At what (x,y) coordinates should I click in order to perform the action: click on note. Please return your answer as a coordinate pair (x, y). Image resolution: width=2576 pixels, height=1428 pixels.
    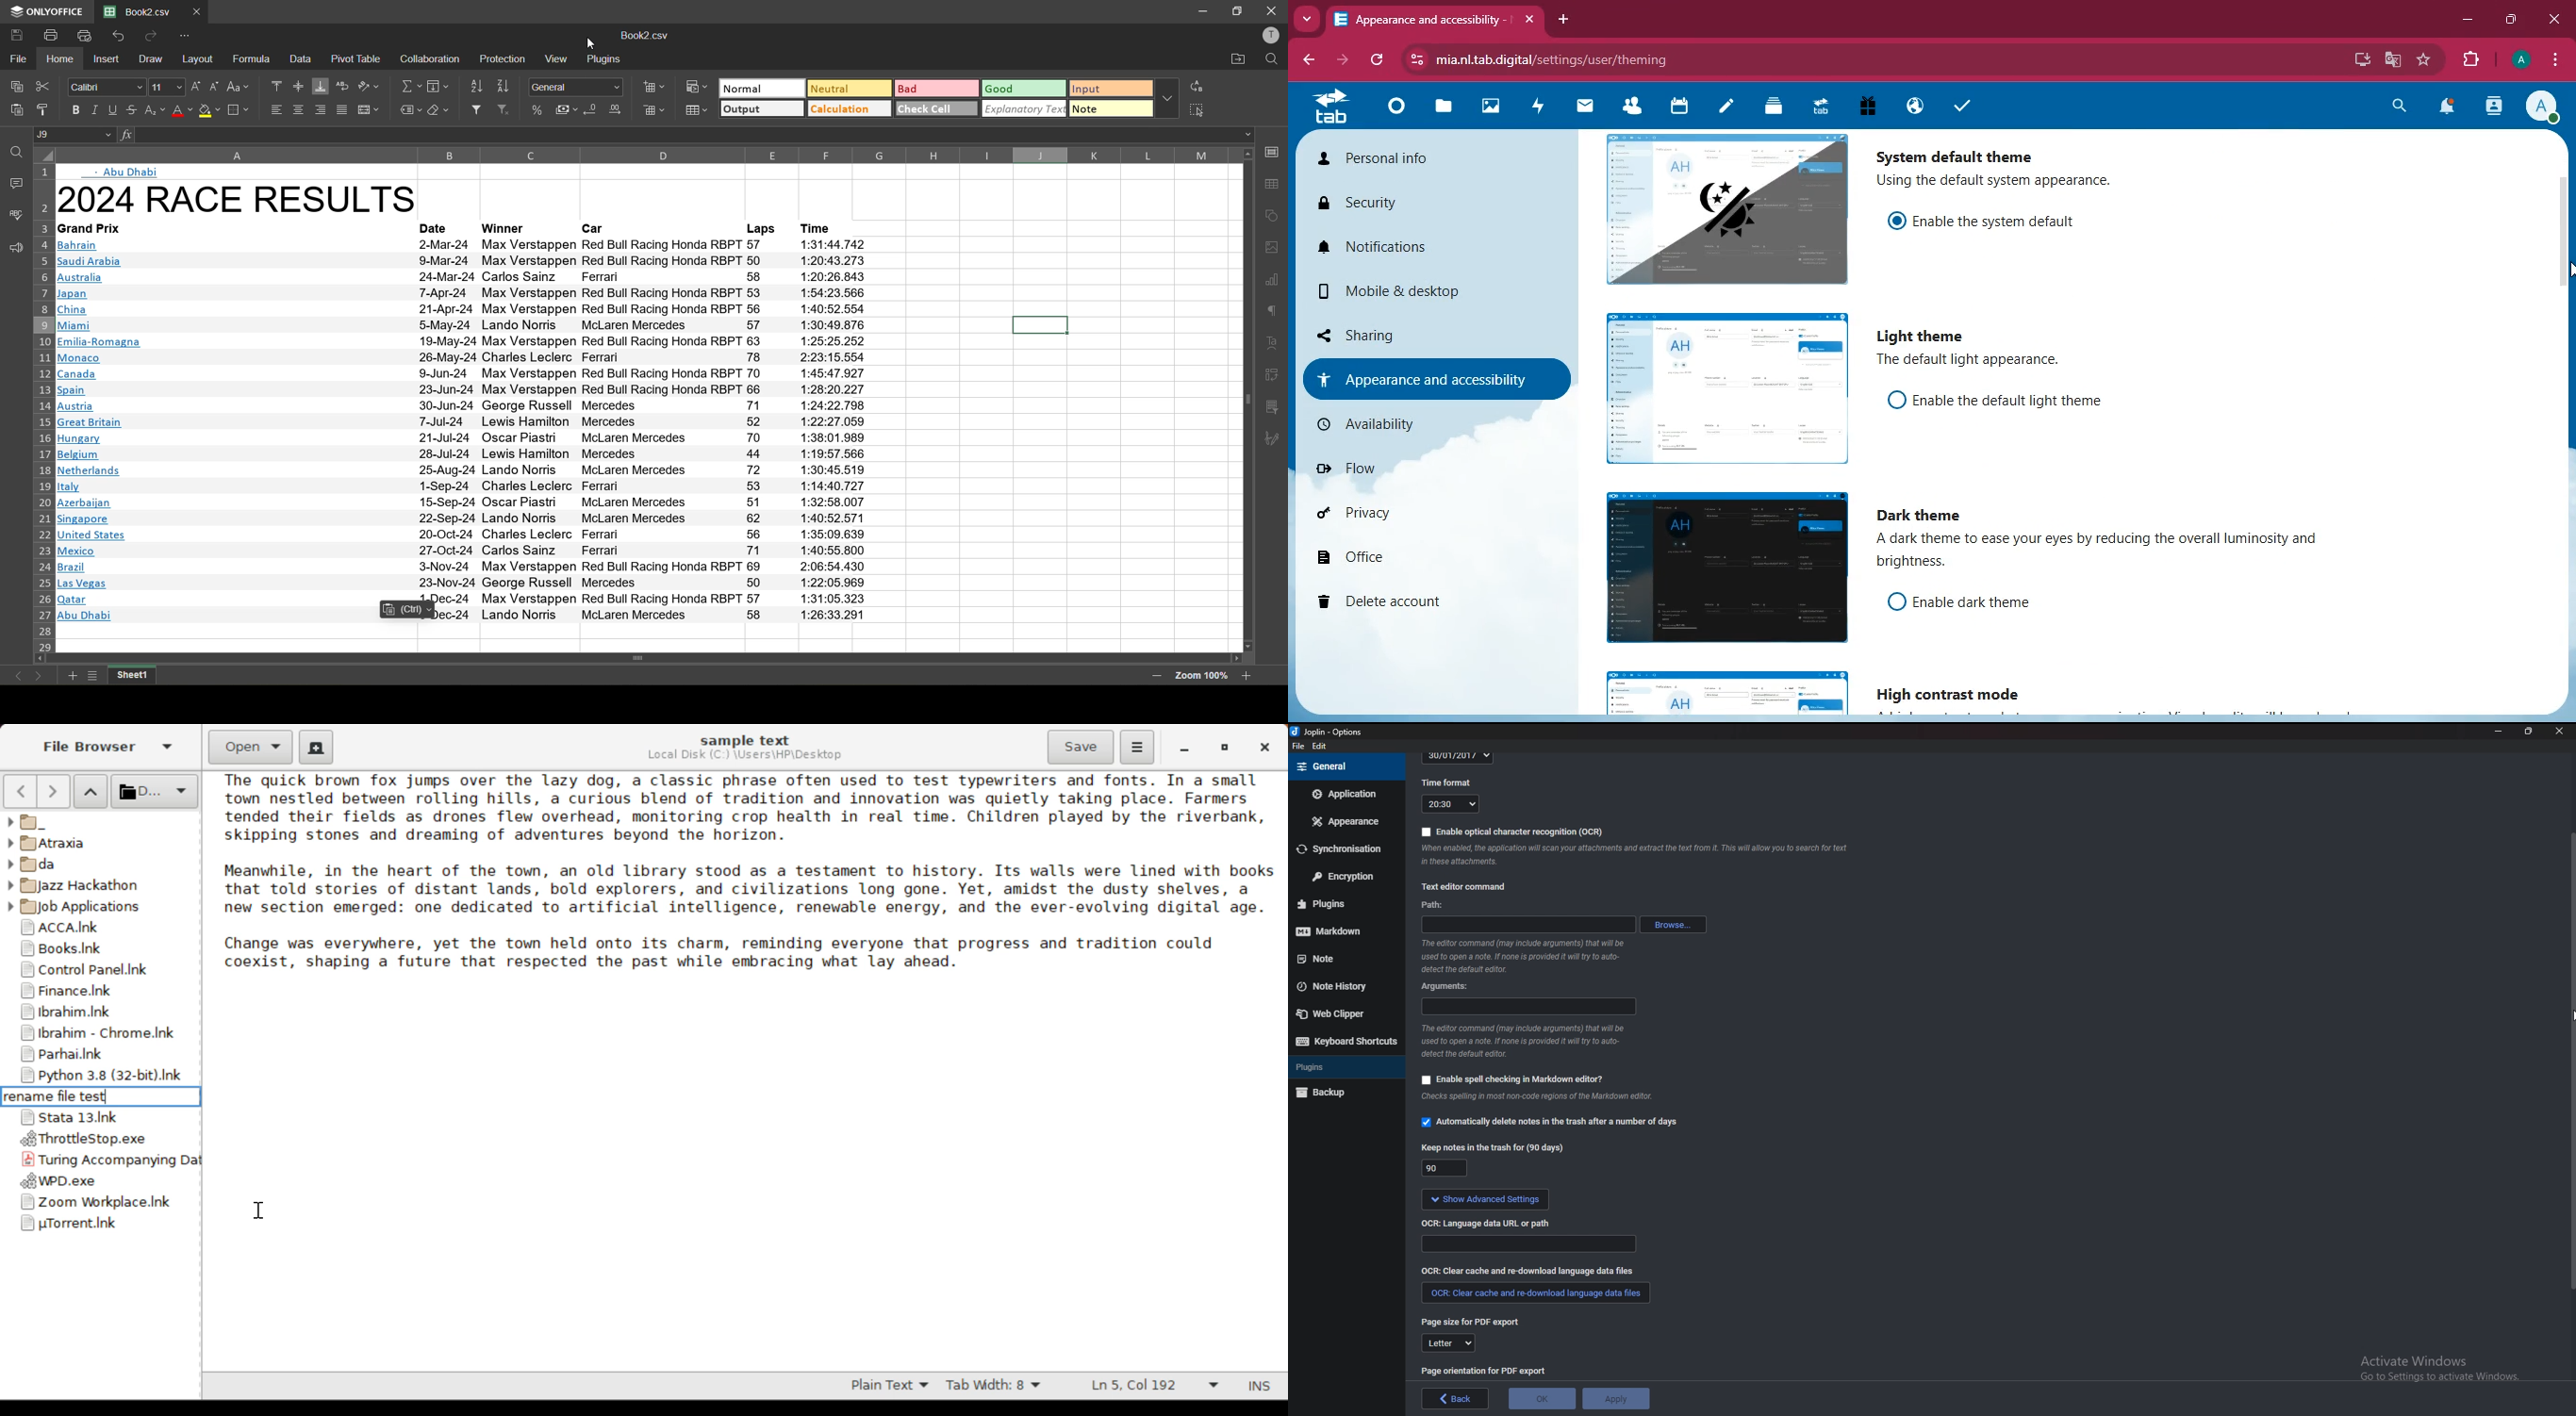
    Looking at the image, I should click on (1338, 959).